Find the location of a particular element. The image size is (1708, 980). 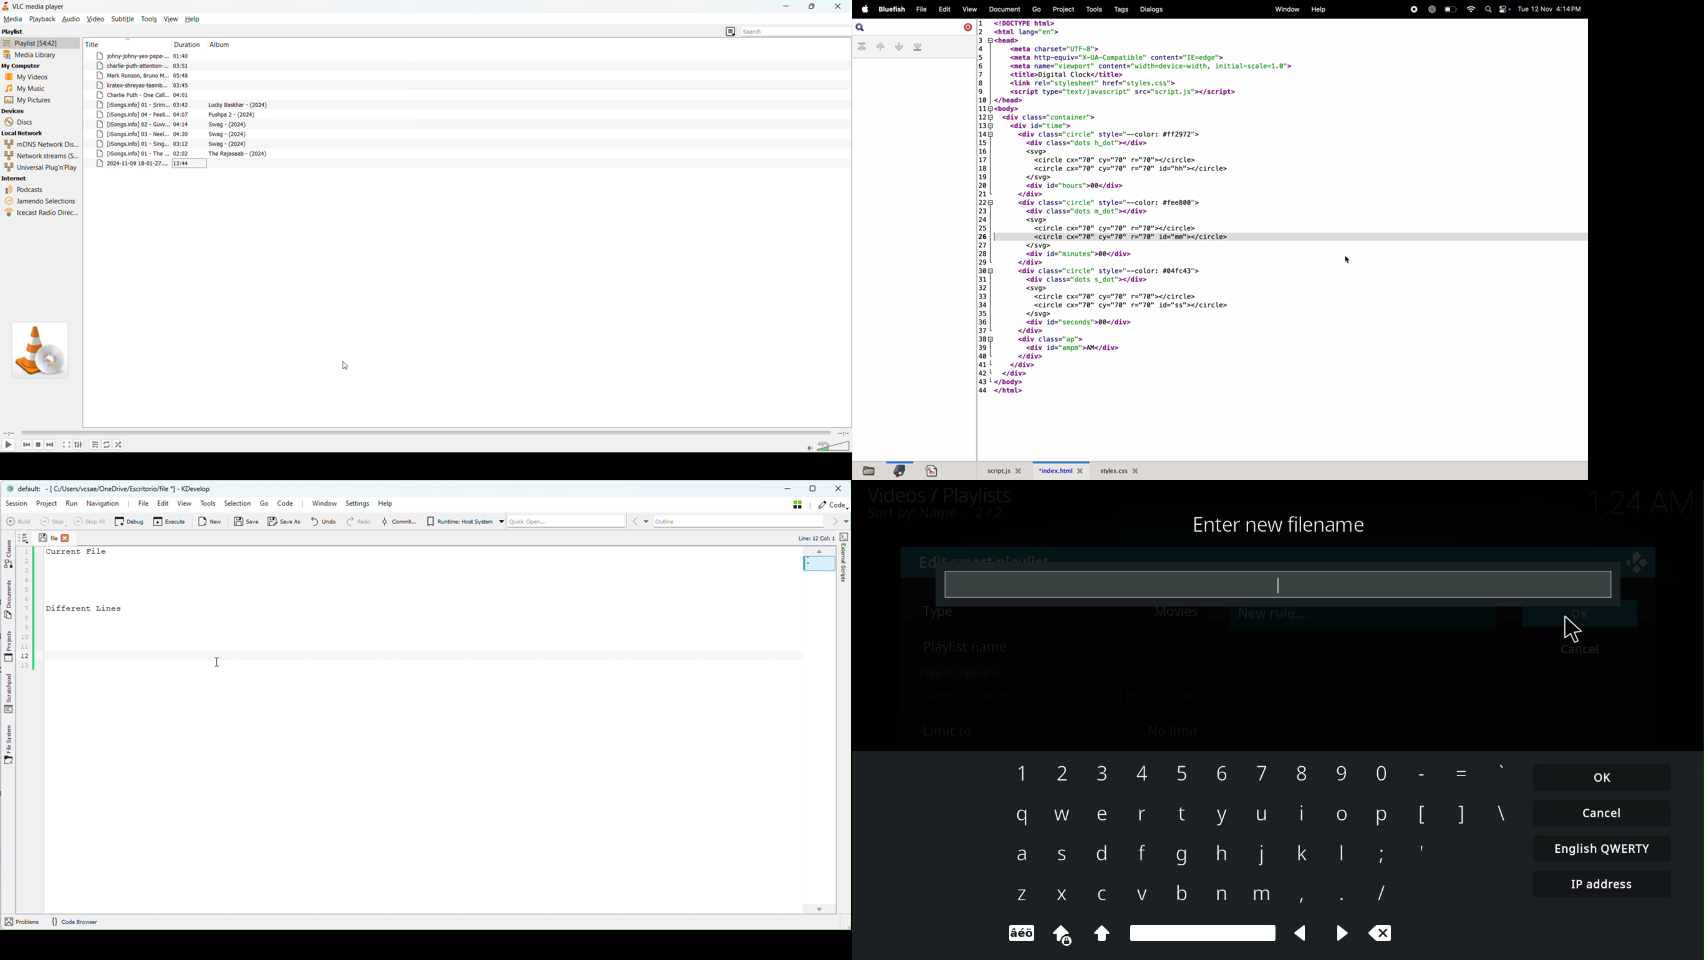

playlist is located at coordinates (36, 43).